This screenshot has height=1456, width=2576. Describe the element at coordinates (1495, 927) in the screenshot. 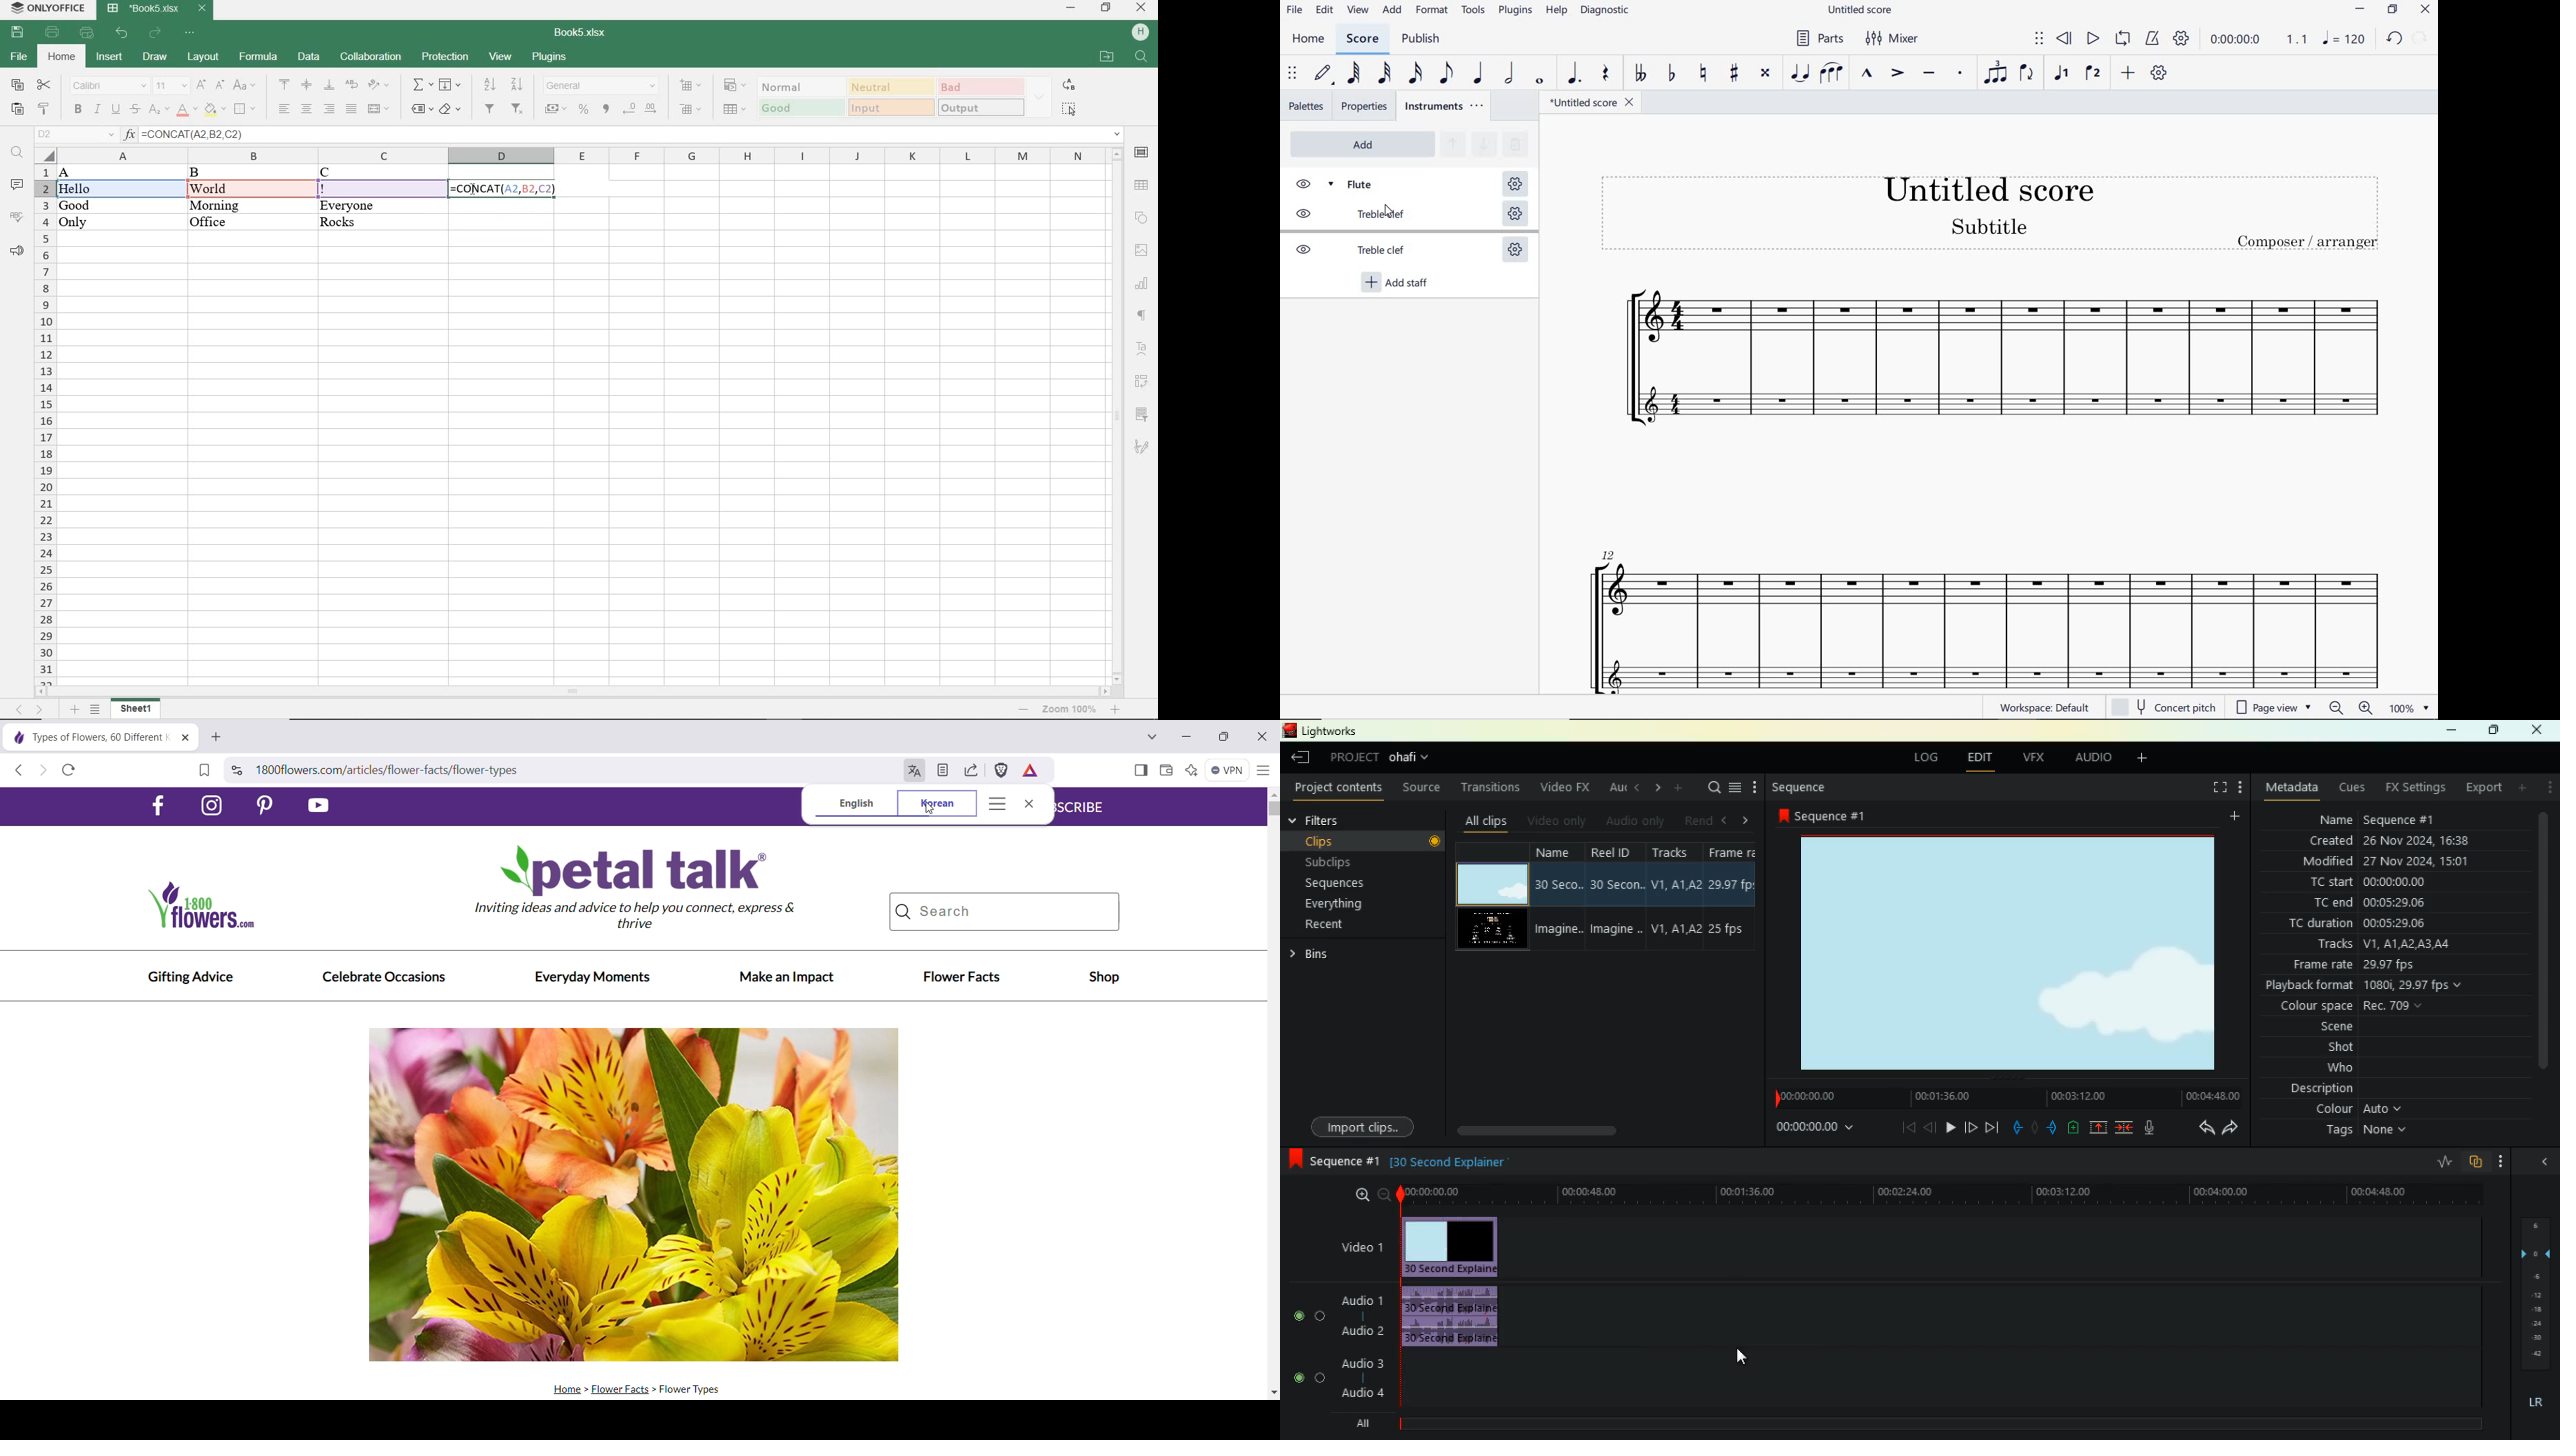

I see `videos` at that location.